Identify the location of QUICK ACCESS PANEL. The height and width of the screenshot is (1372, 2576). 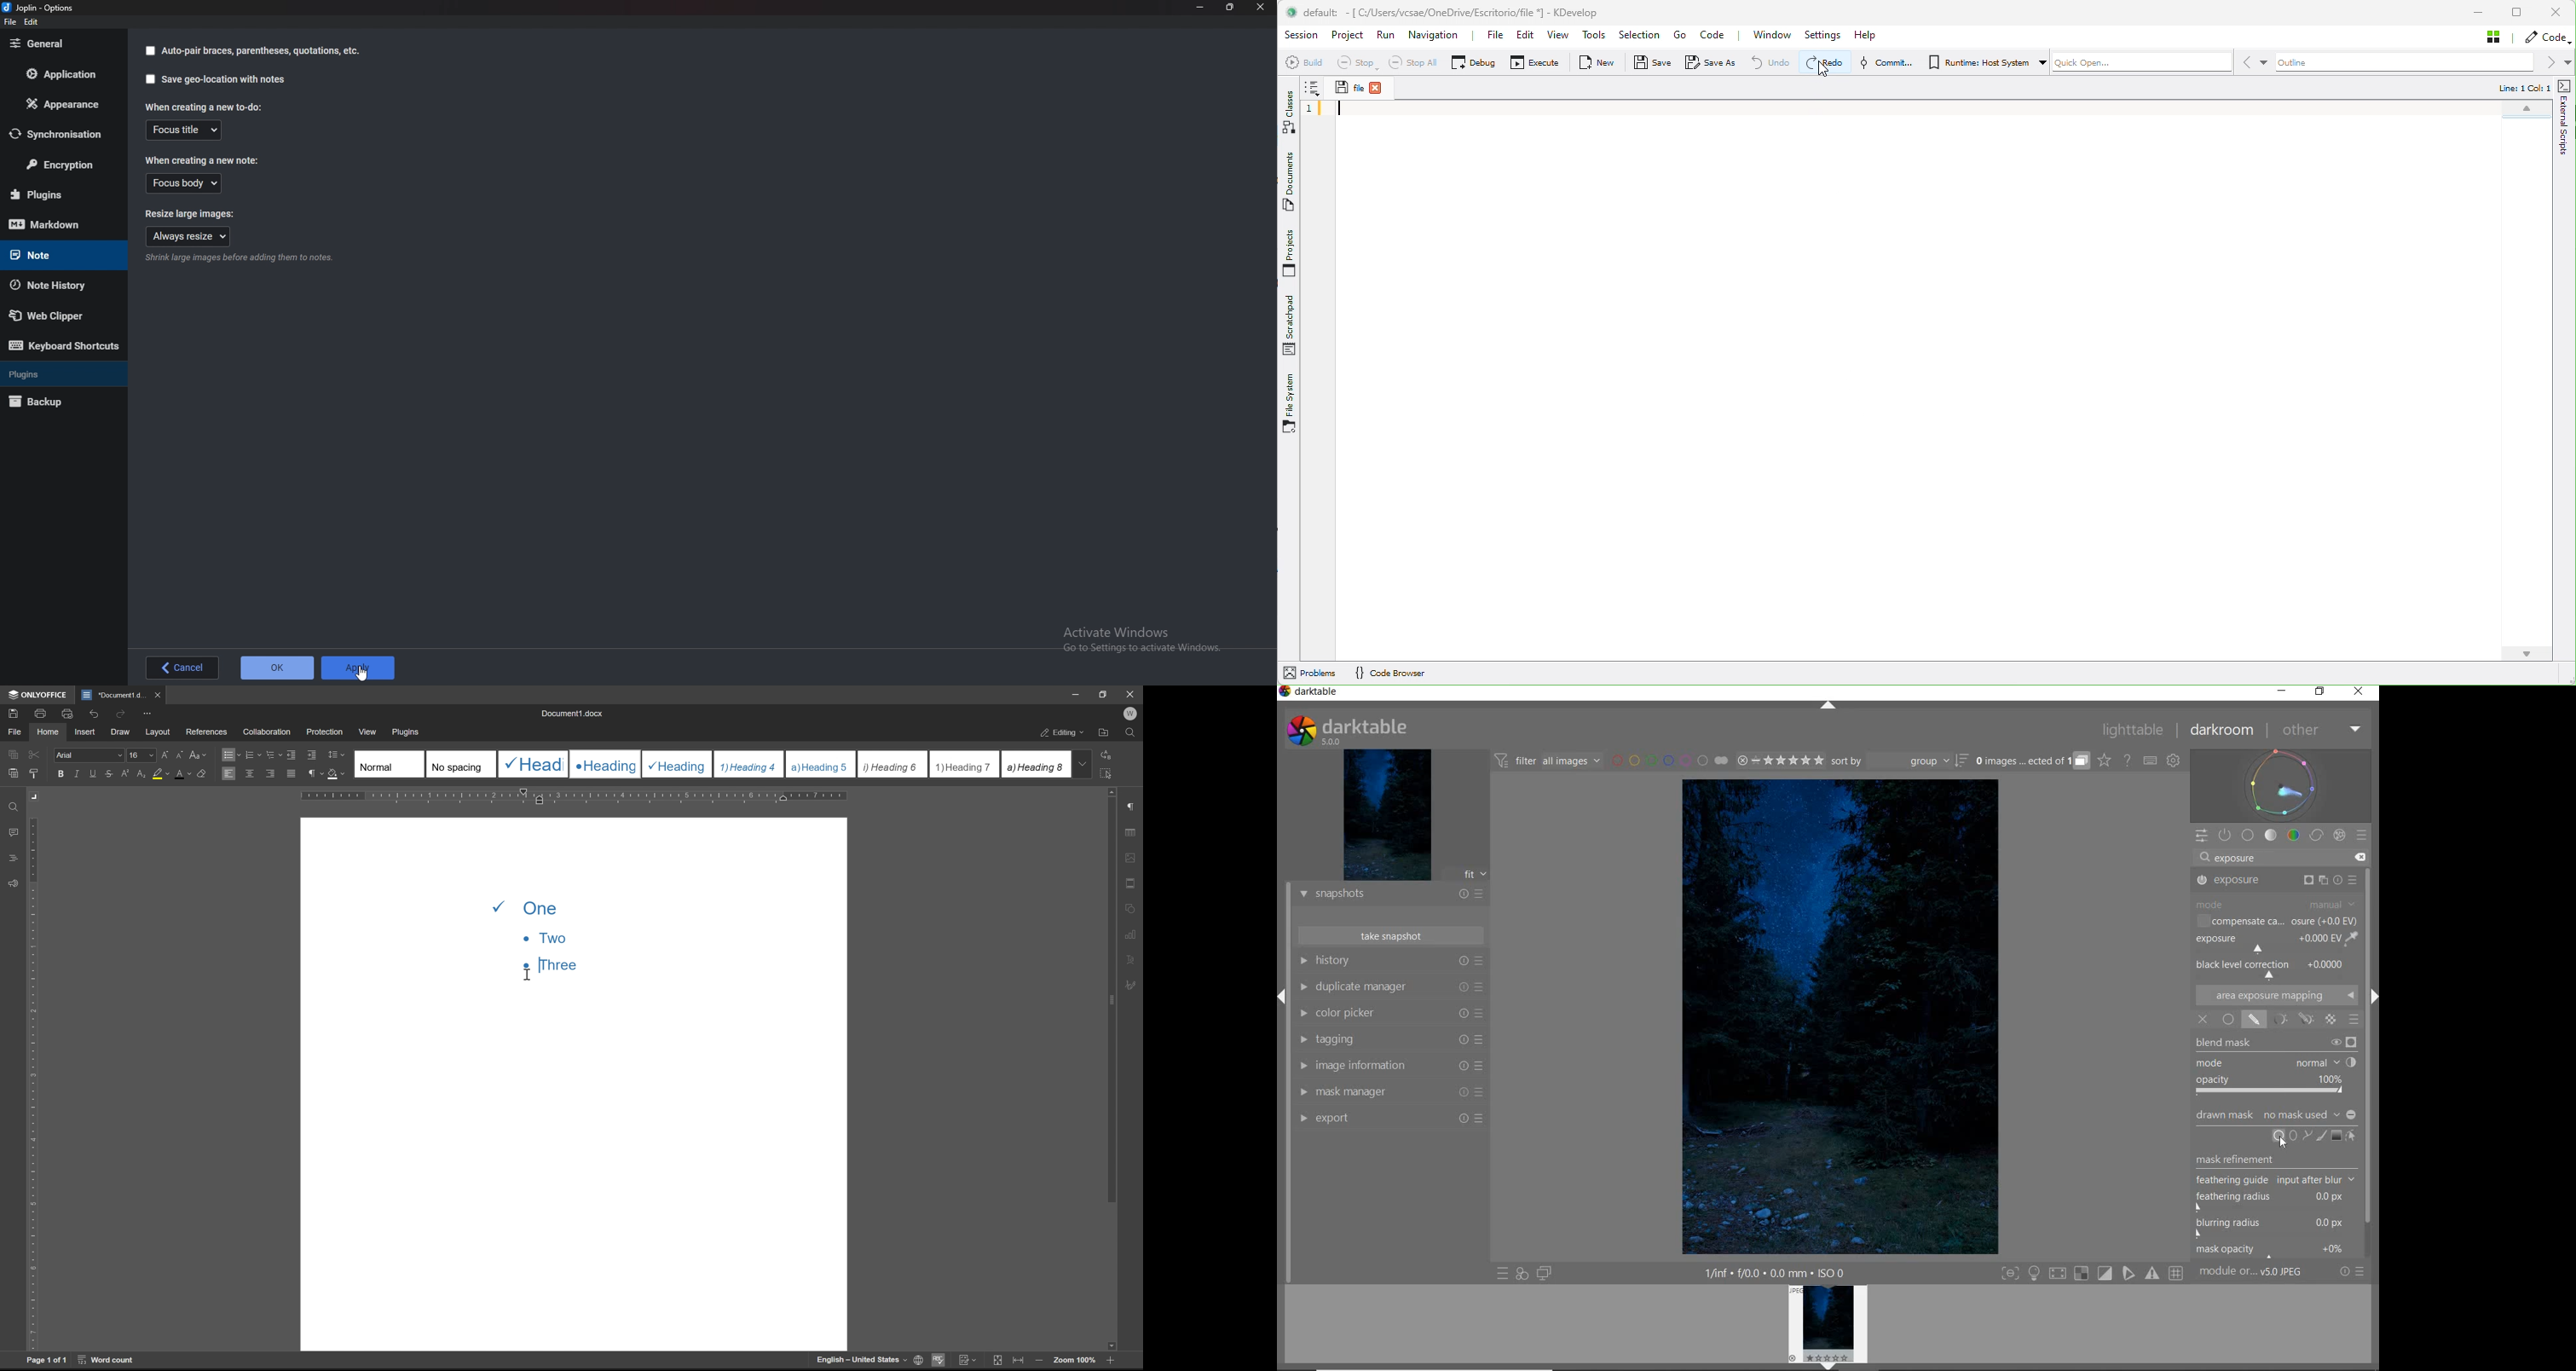
(2201, 836).